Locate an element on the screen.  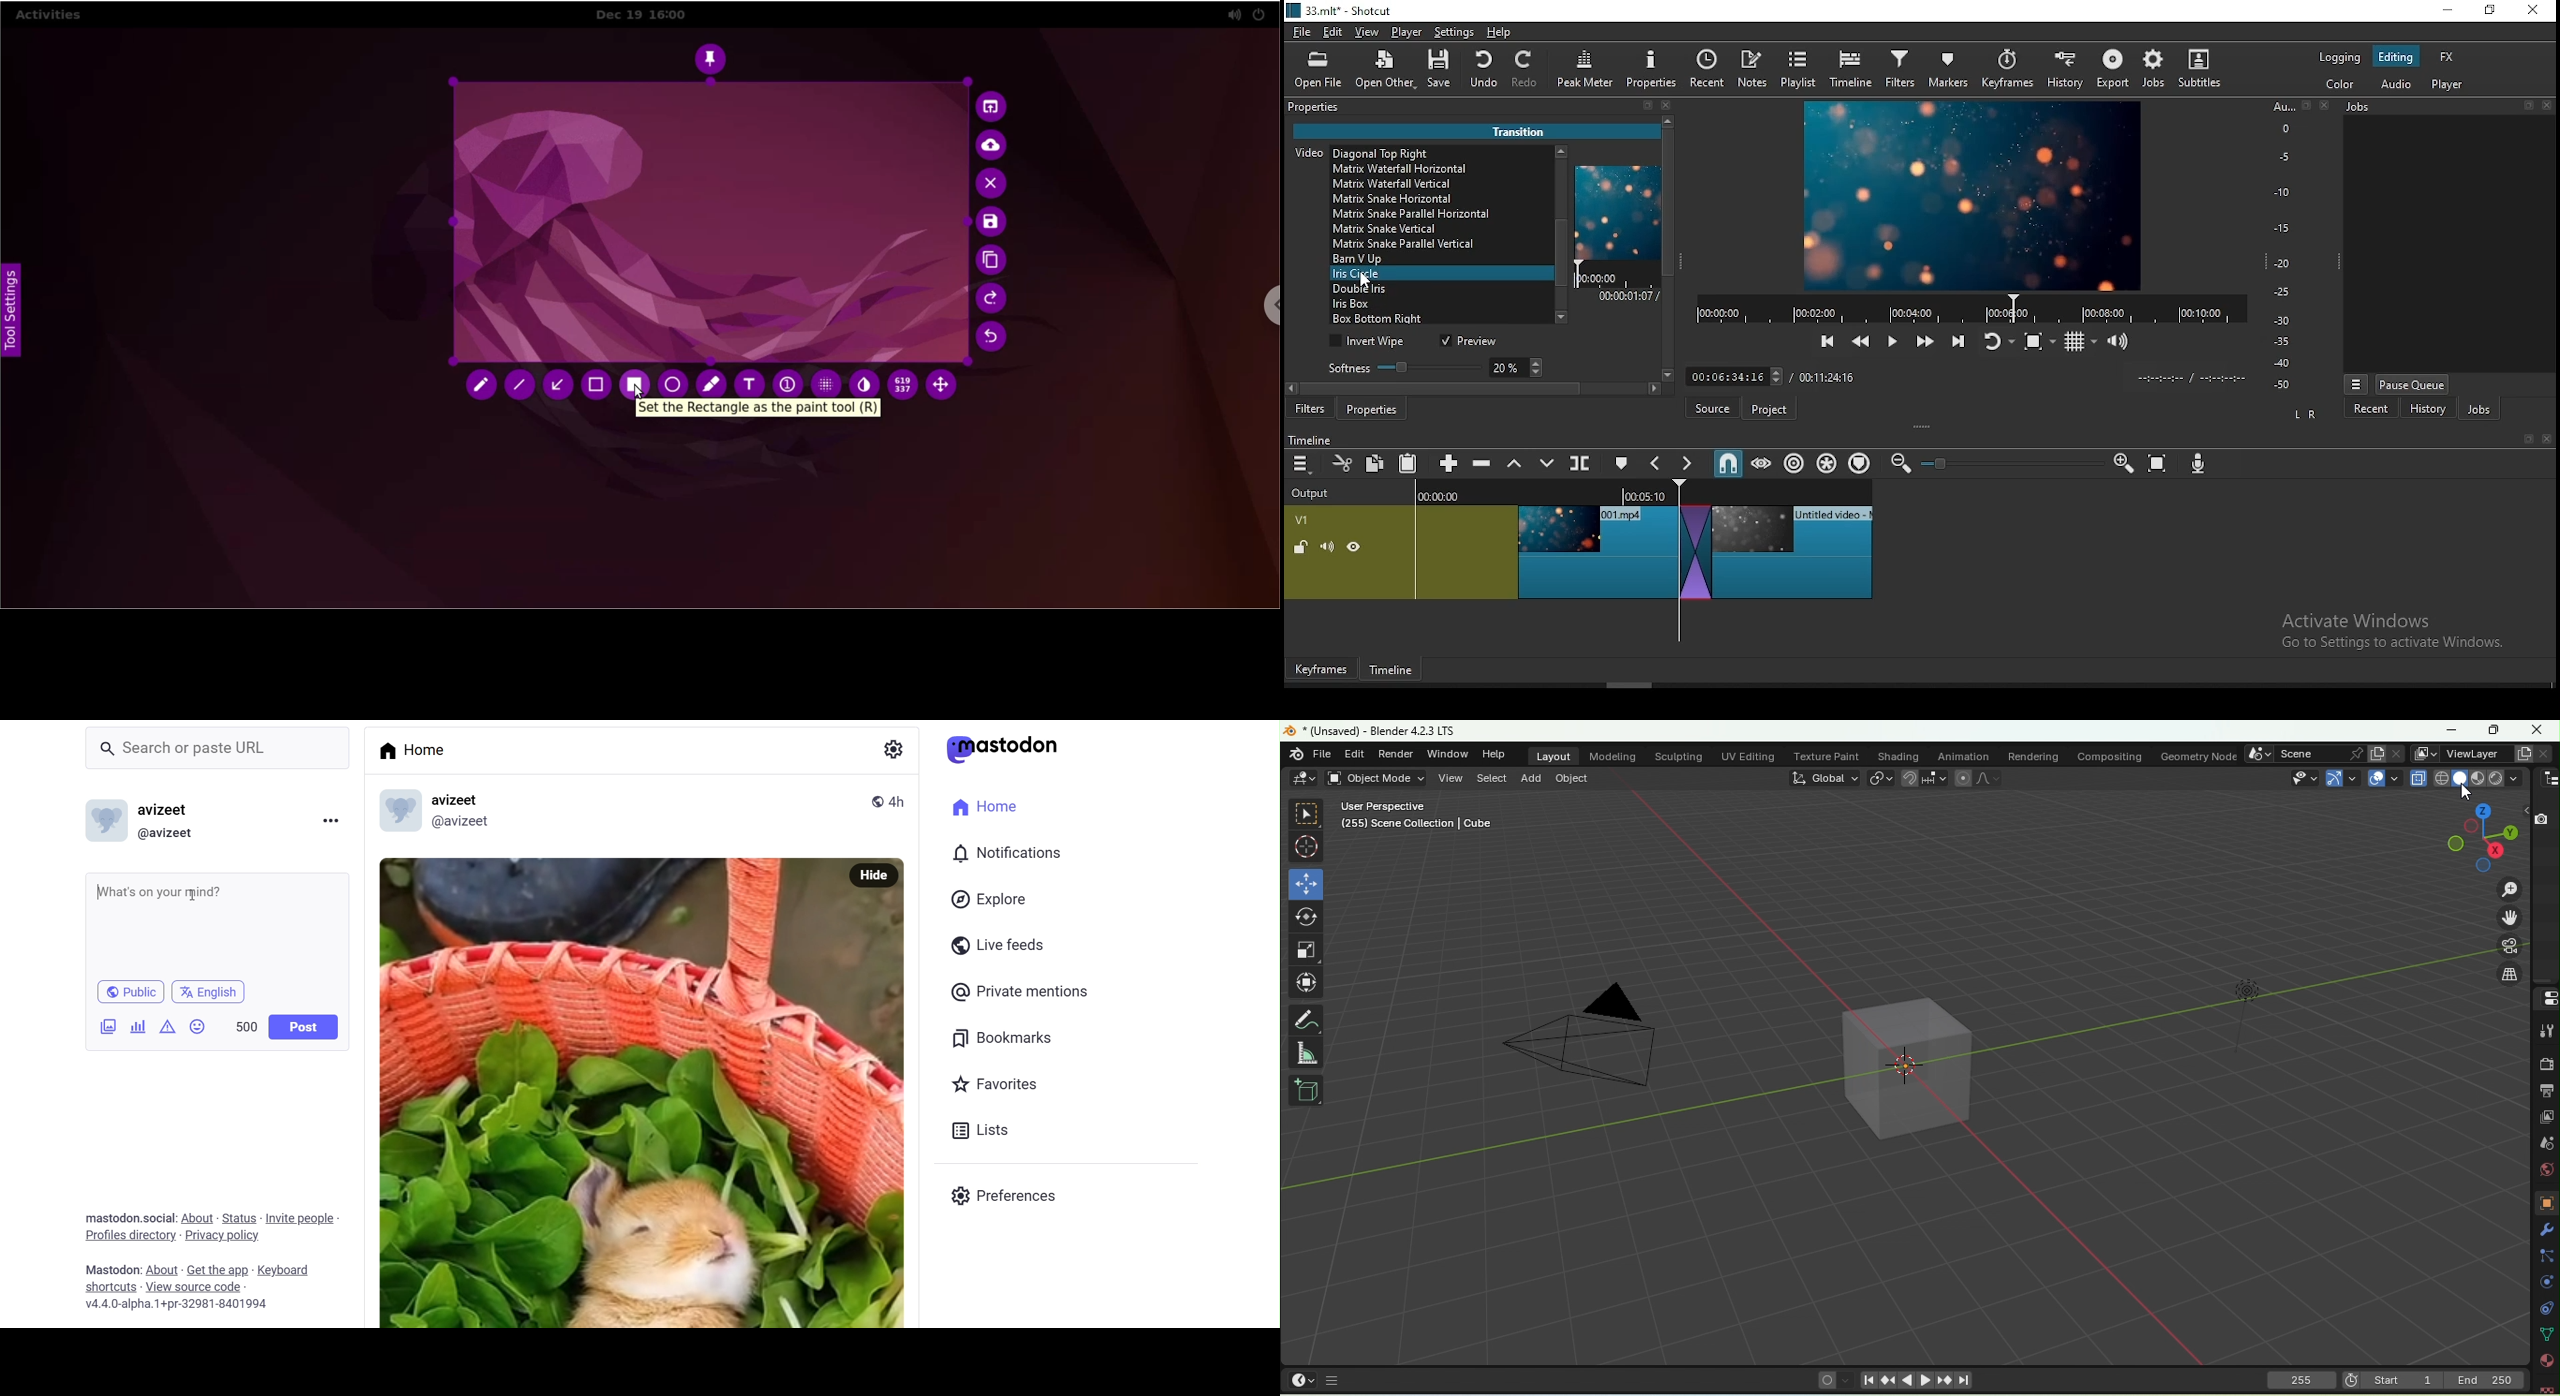
4h is located at coordinates (898, 801).